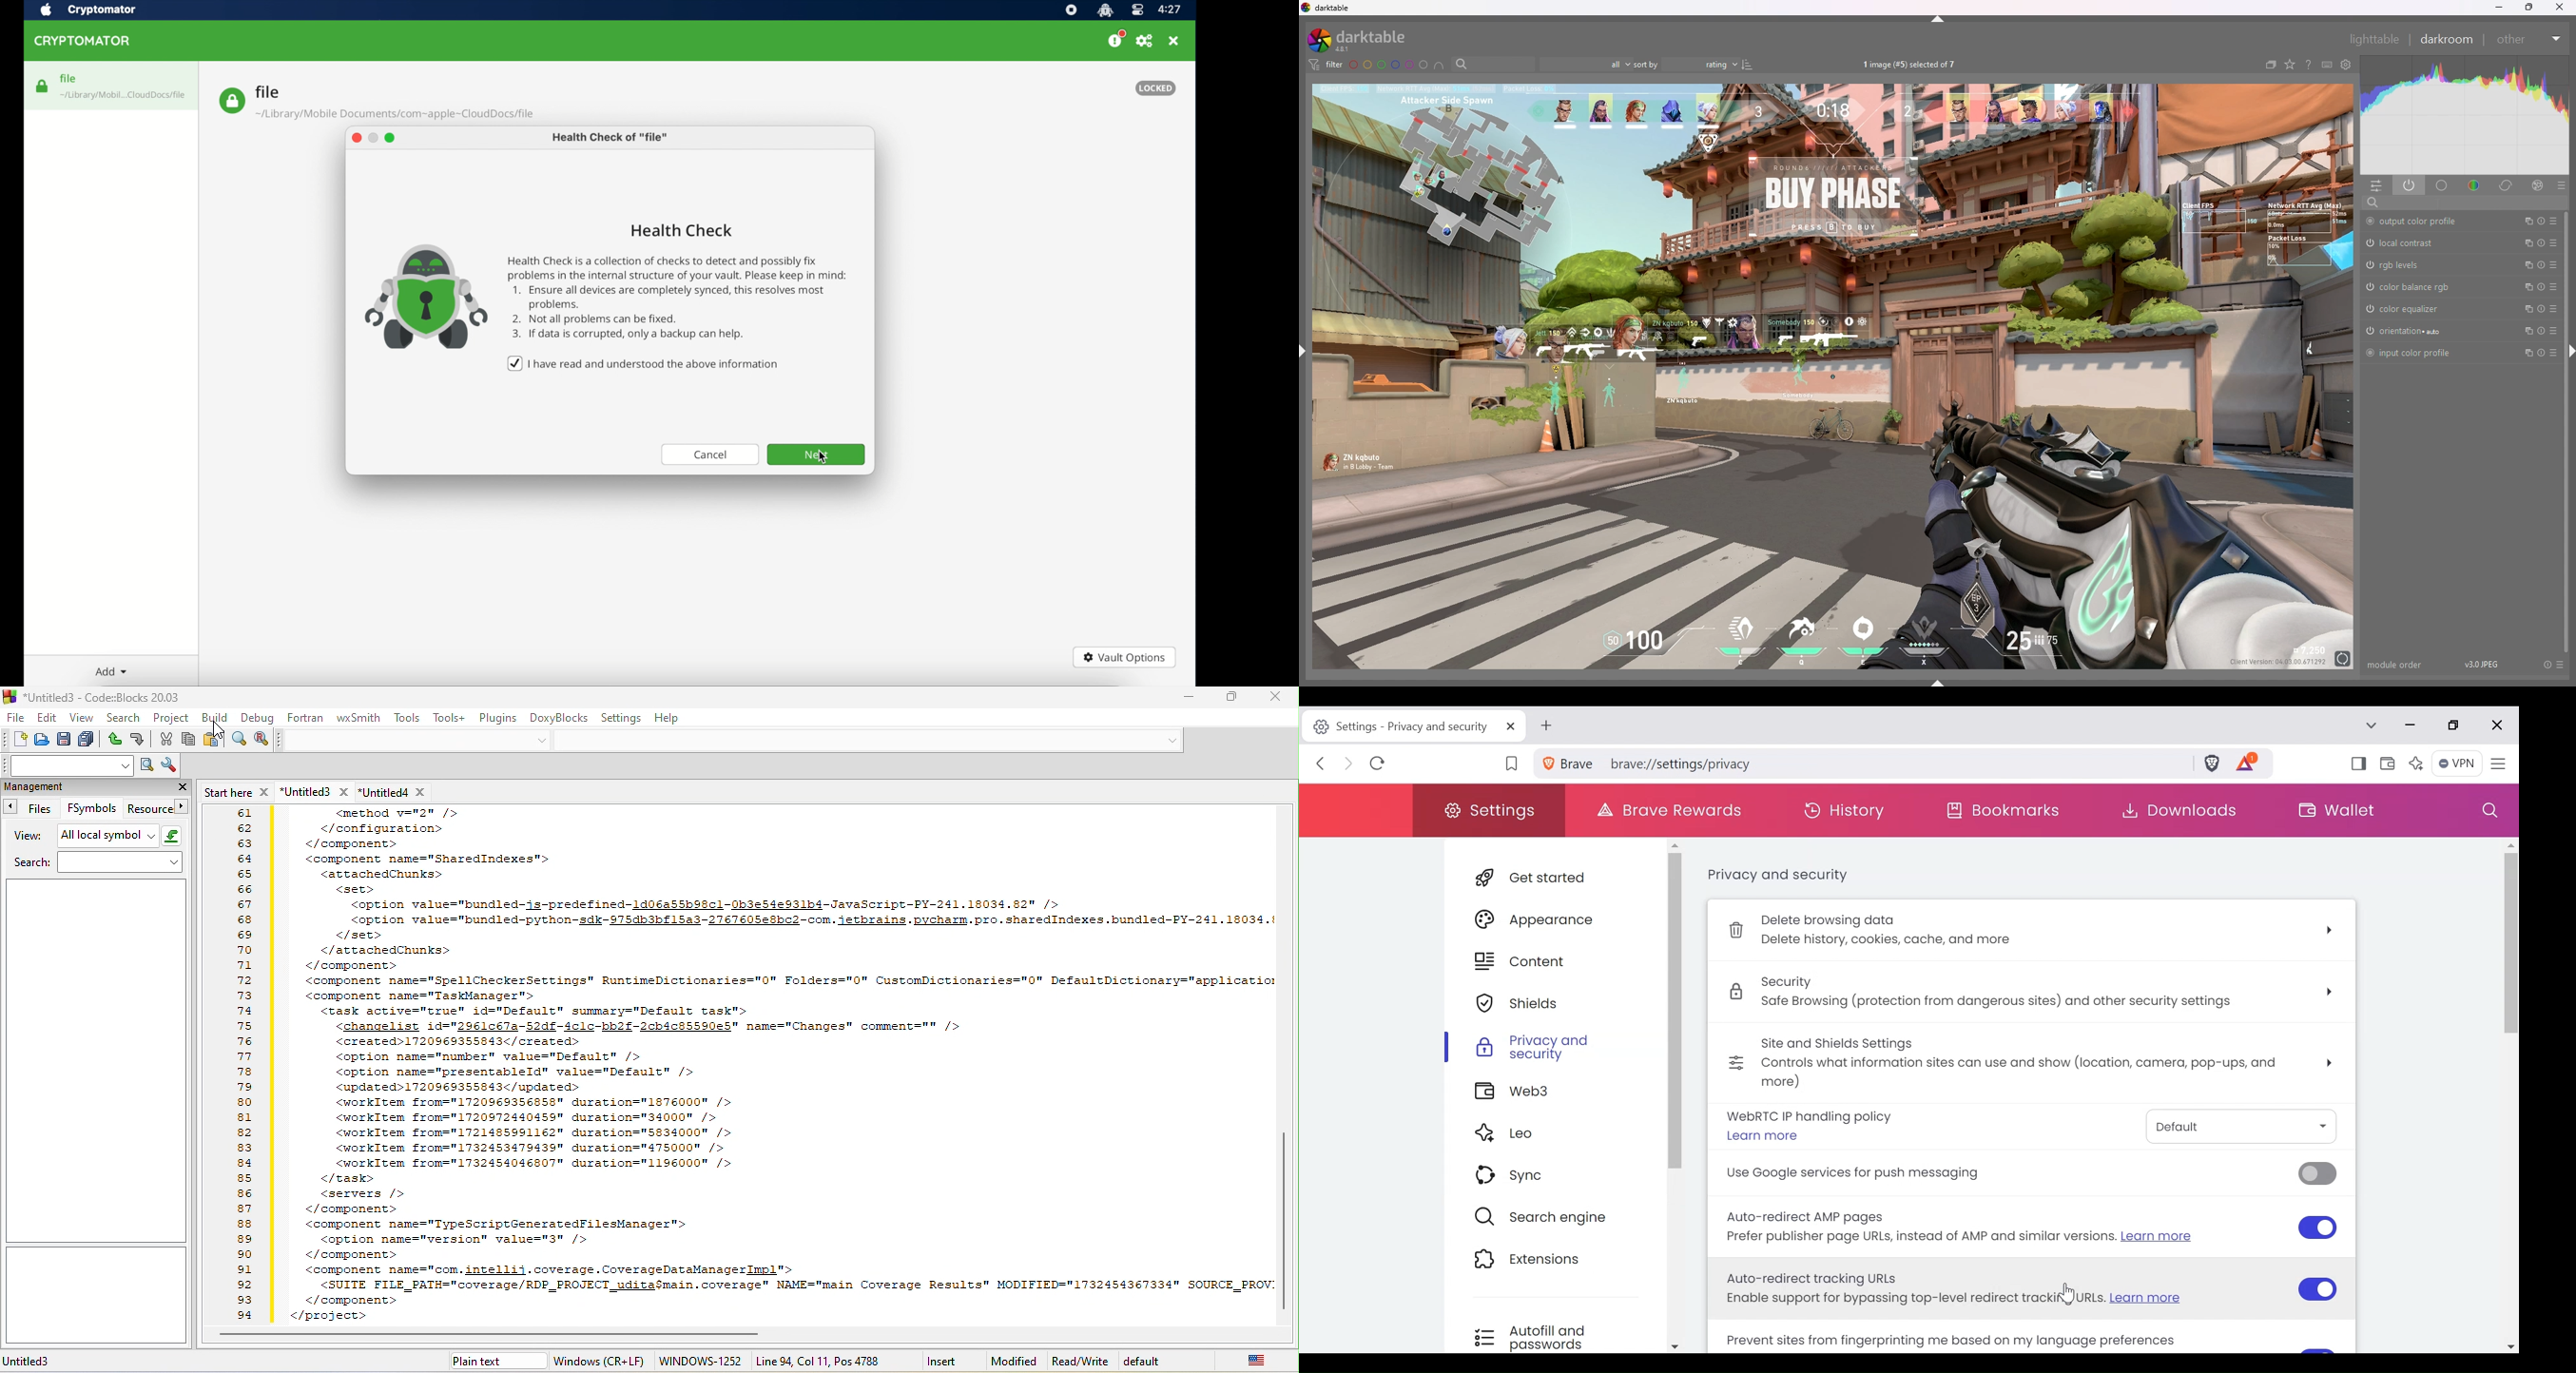 Image resolution: width=2576 pixels, height=1400 pixels. What do you see at coordinates (2377, 186) in the screenshot?
I see `quick access panel` at bounding box center [2377, 186].